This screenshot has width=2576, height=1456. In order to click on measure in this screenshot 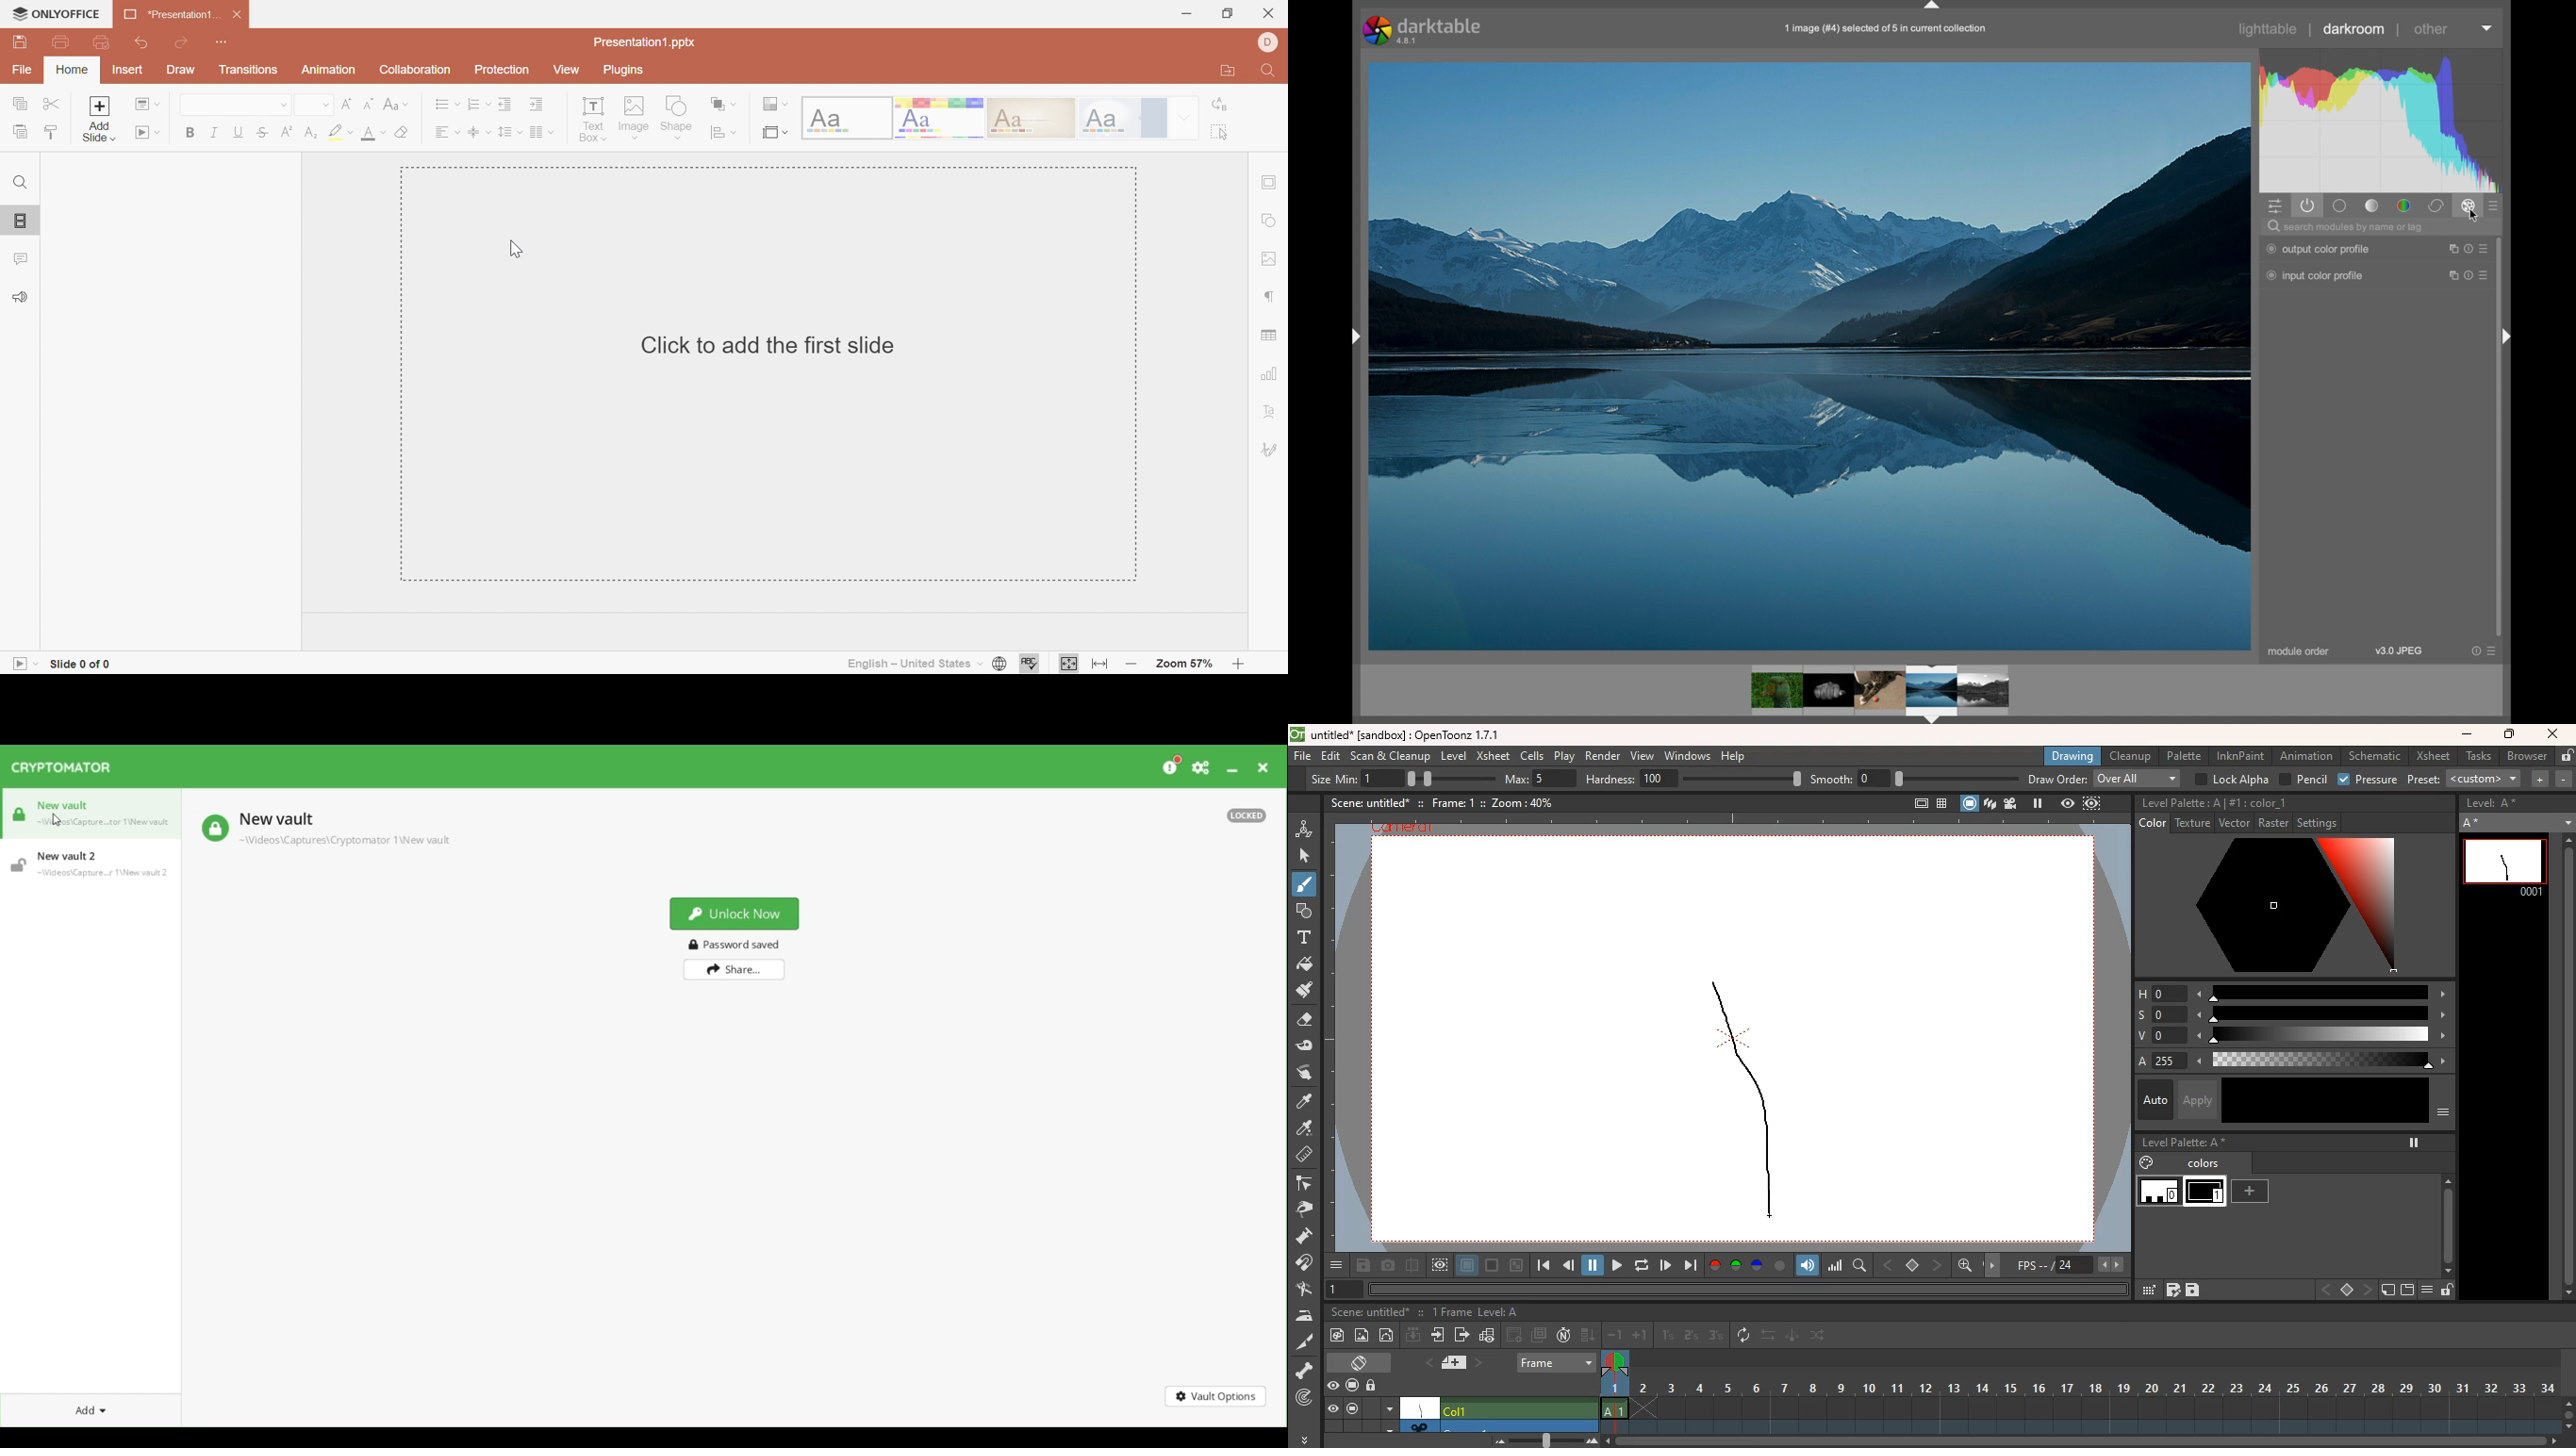, I will do `click(1306, 1156)`.